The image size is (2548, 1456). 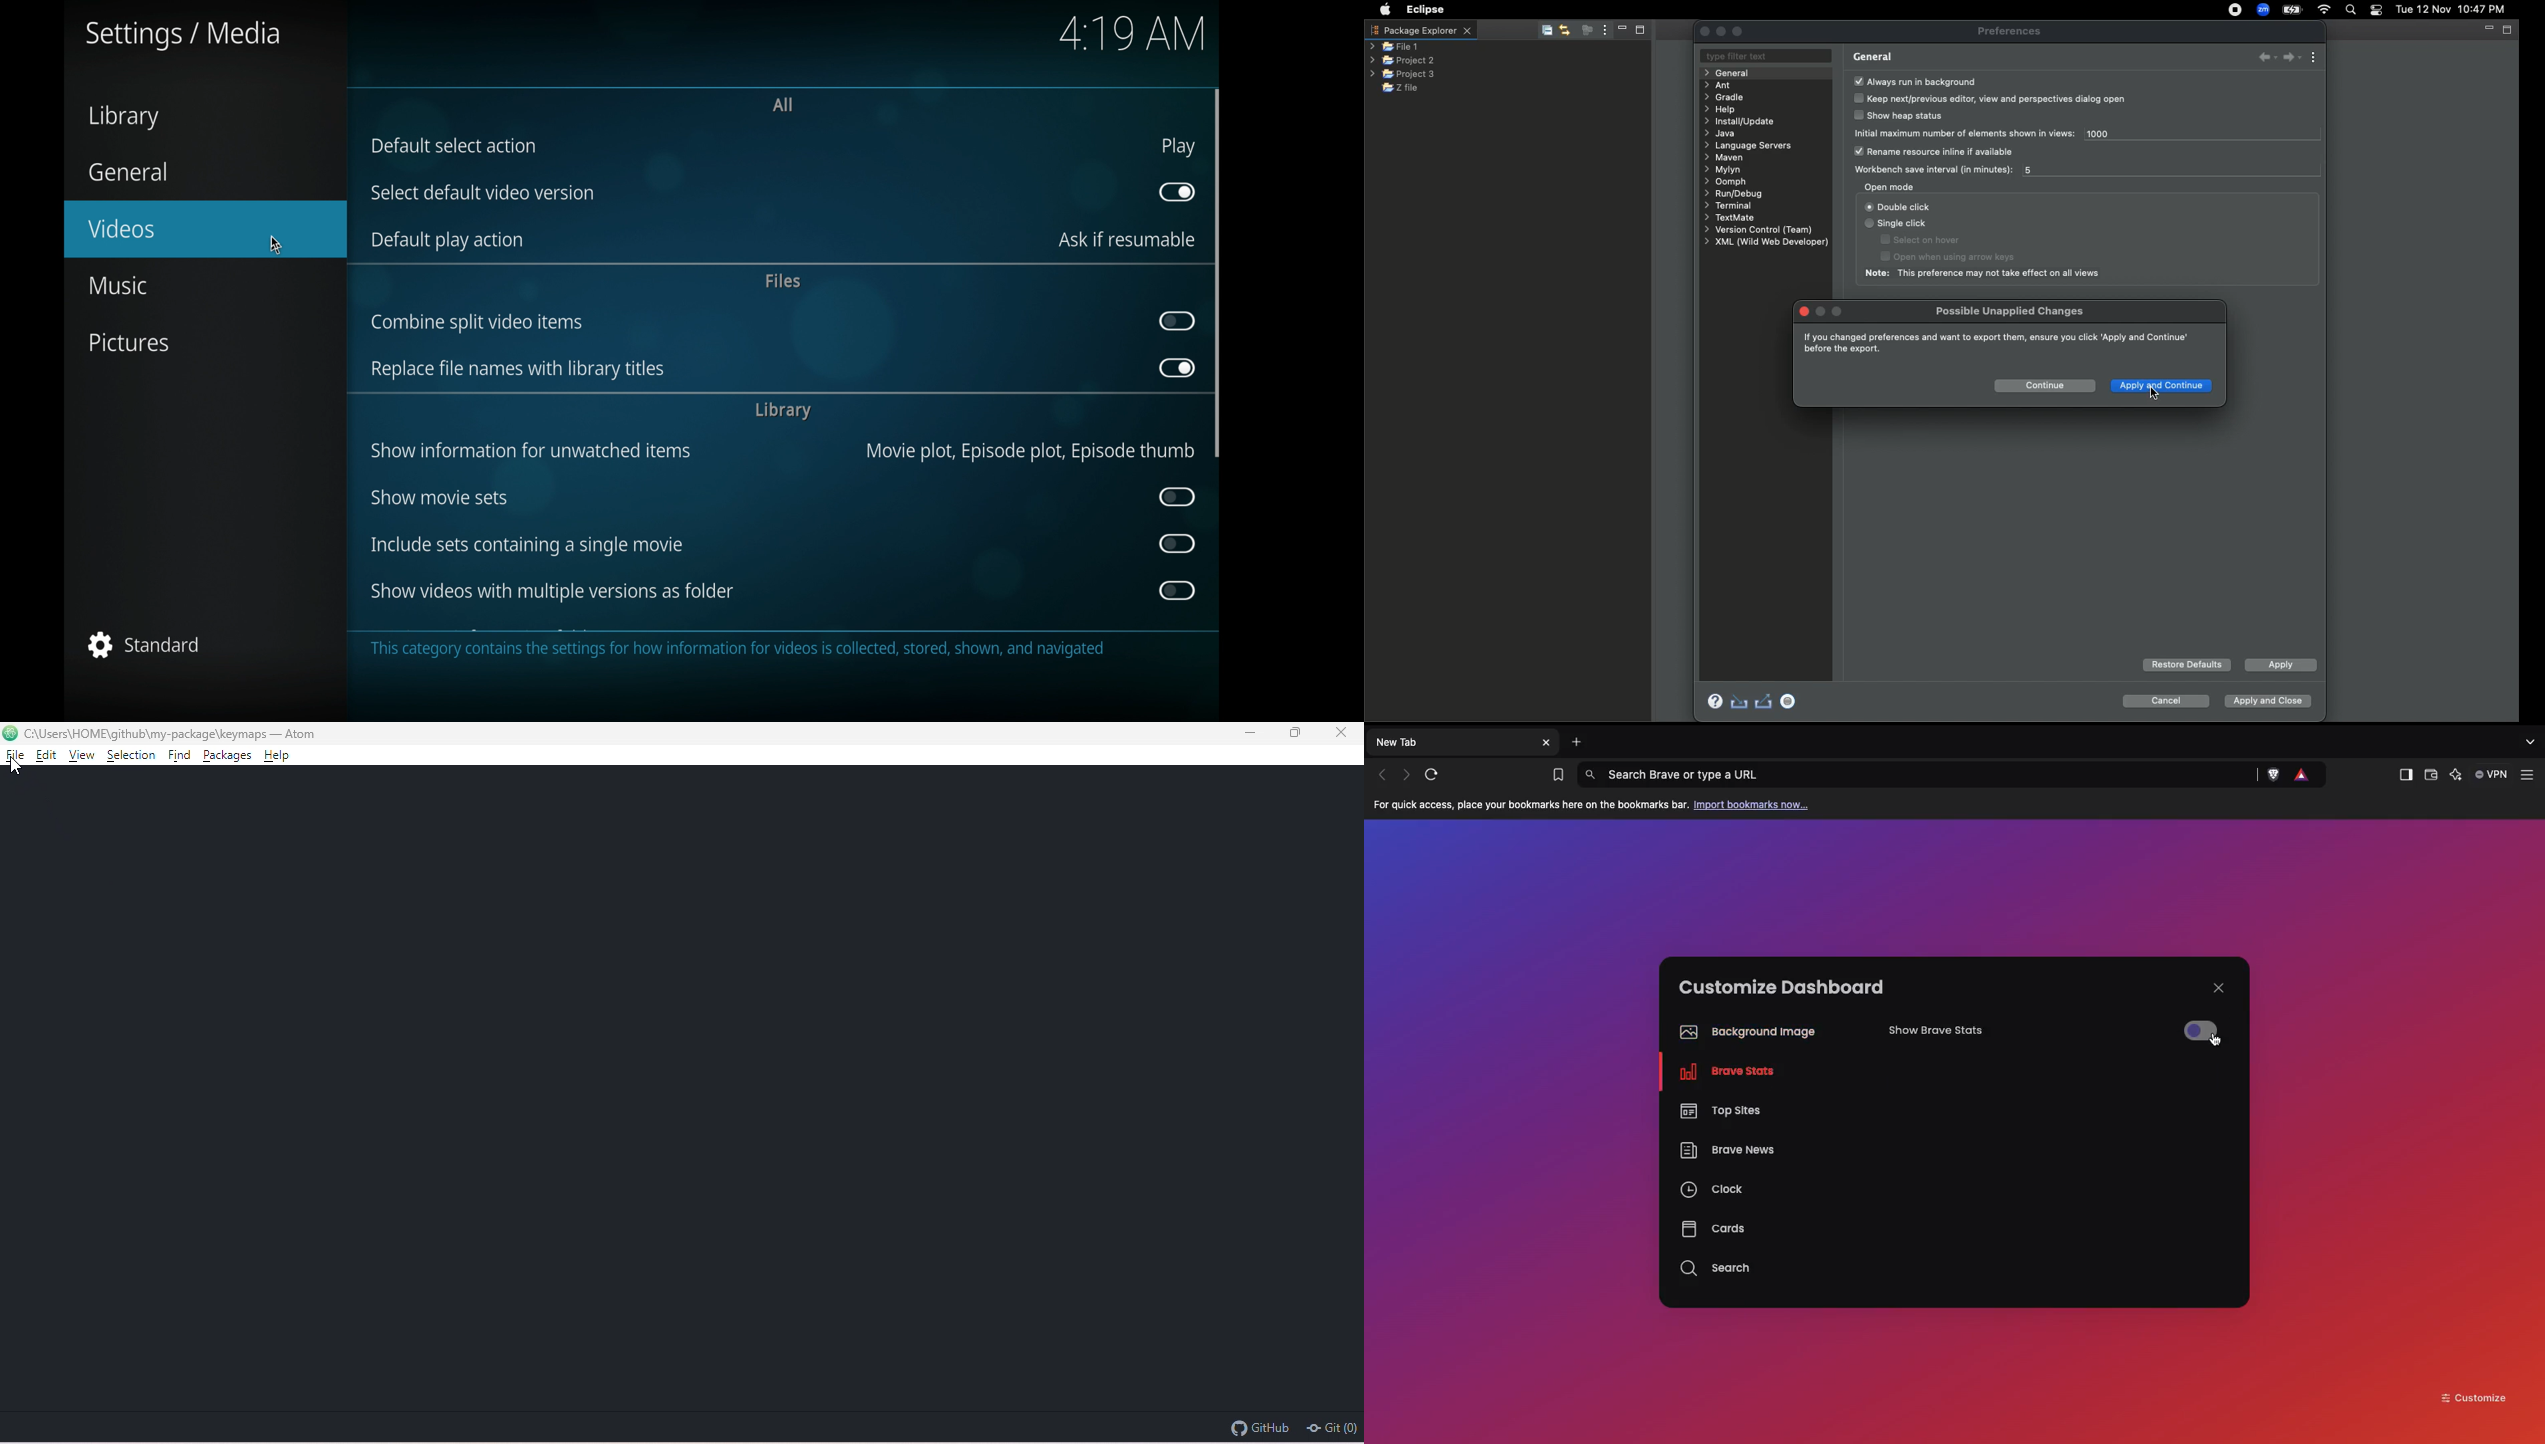 I want to click on Close, so click(x=2219, y=988).